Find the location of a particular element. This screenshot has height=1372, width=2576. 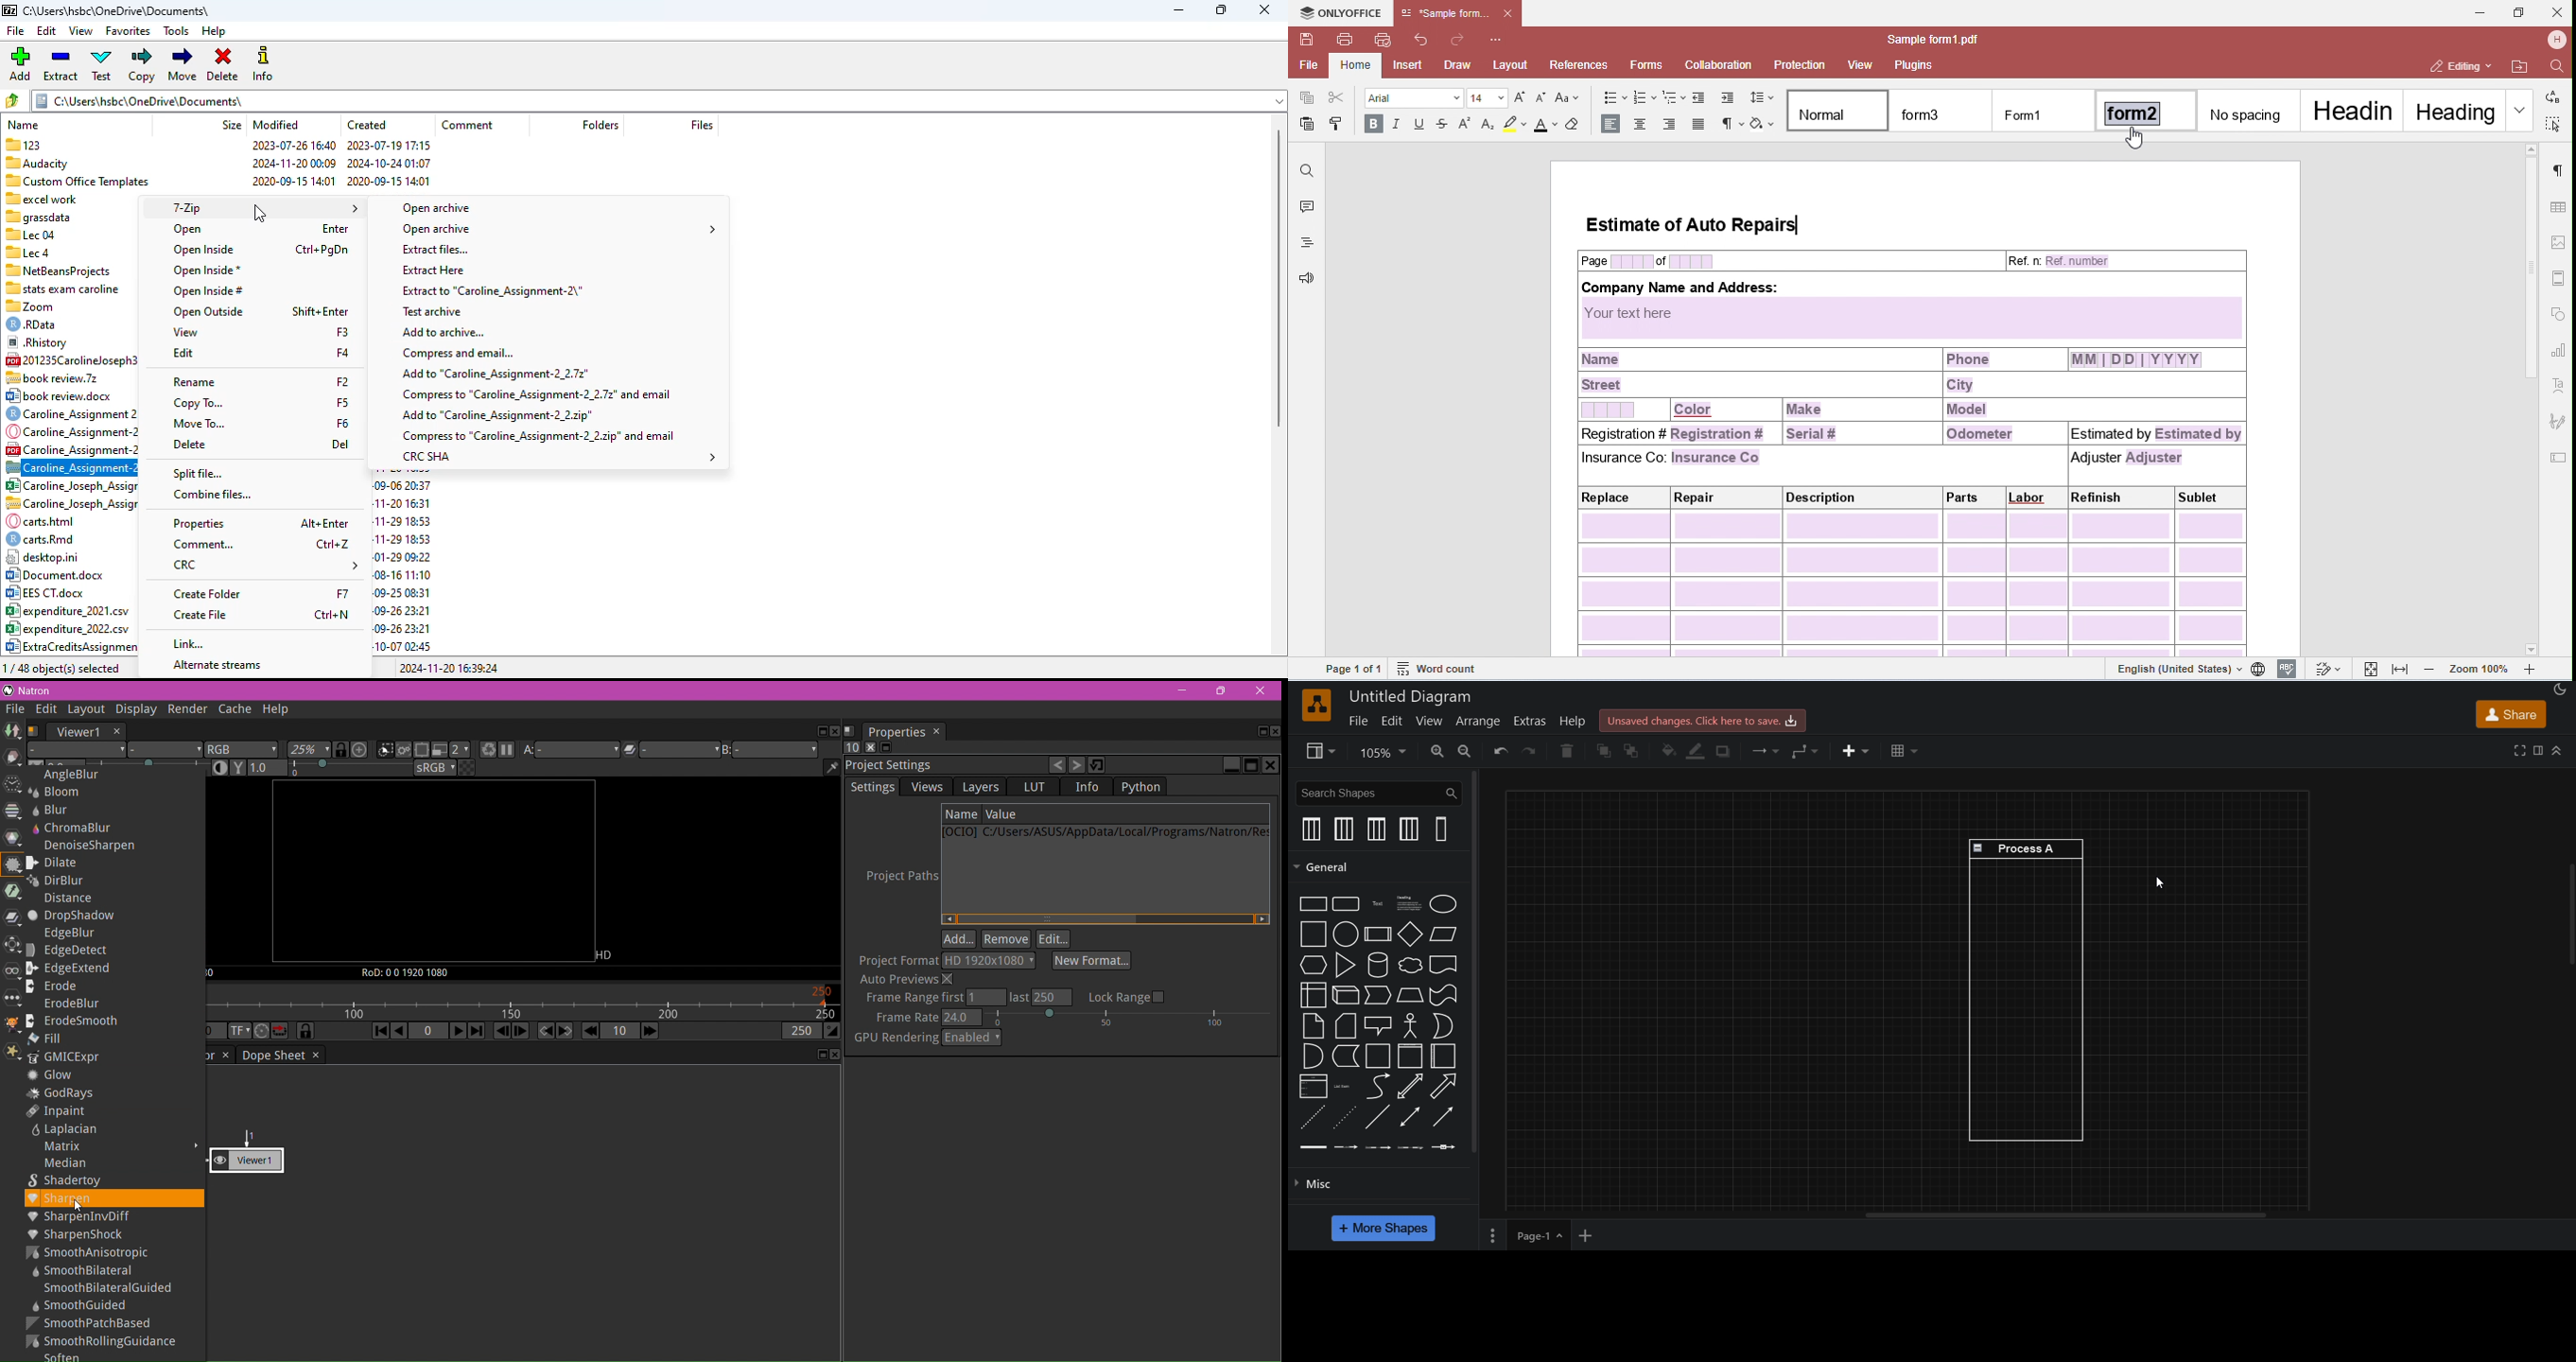

note is located at coordinates (1314, 1027).